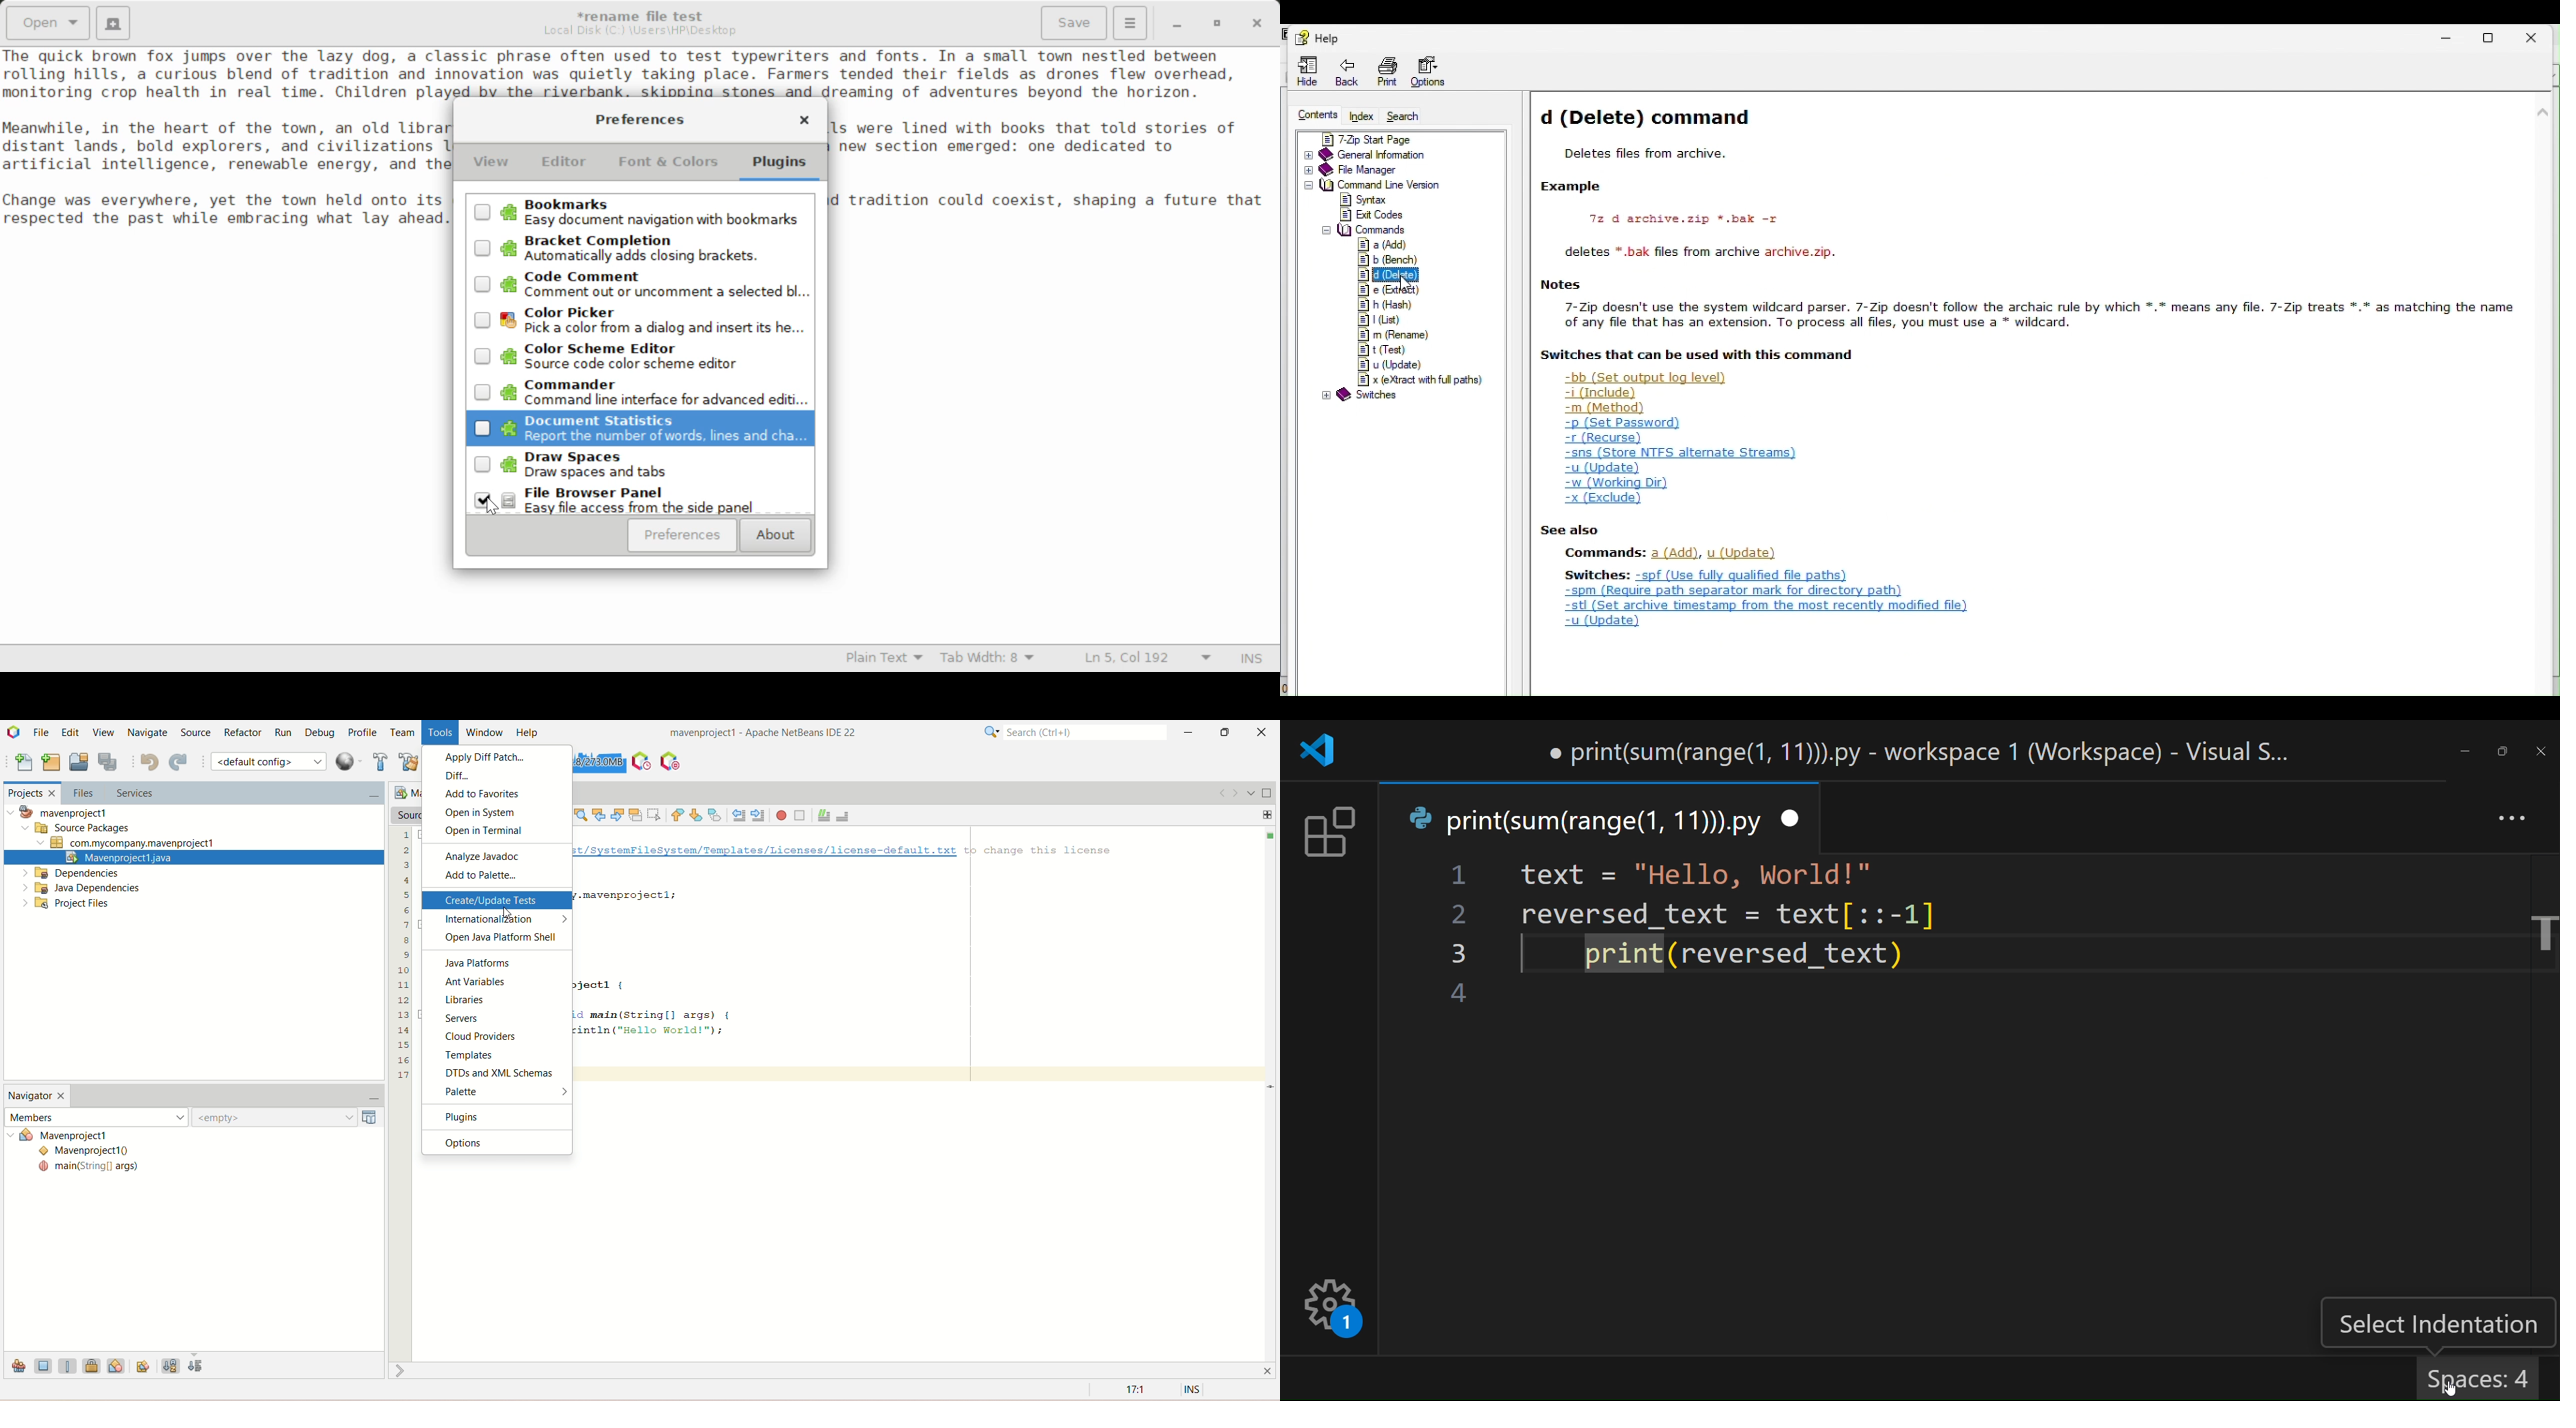 This screenshot has height=1428, width=2576. Describe the element at coordinates (1605, 437) in the screenshot. I see `-r (Recurse)` at that location.